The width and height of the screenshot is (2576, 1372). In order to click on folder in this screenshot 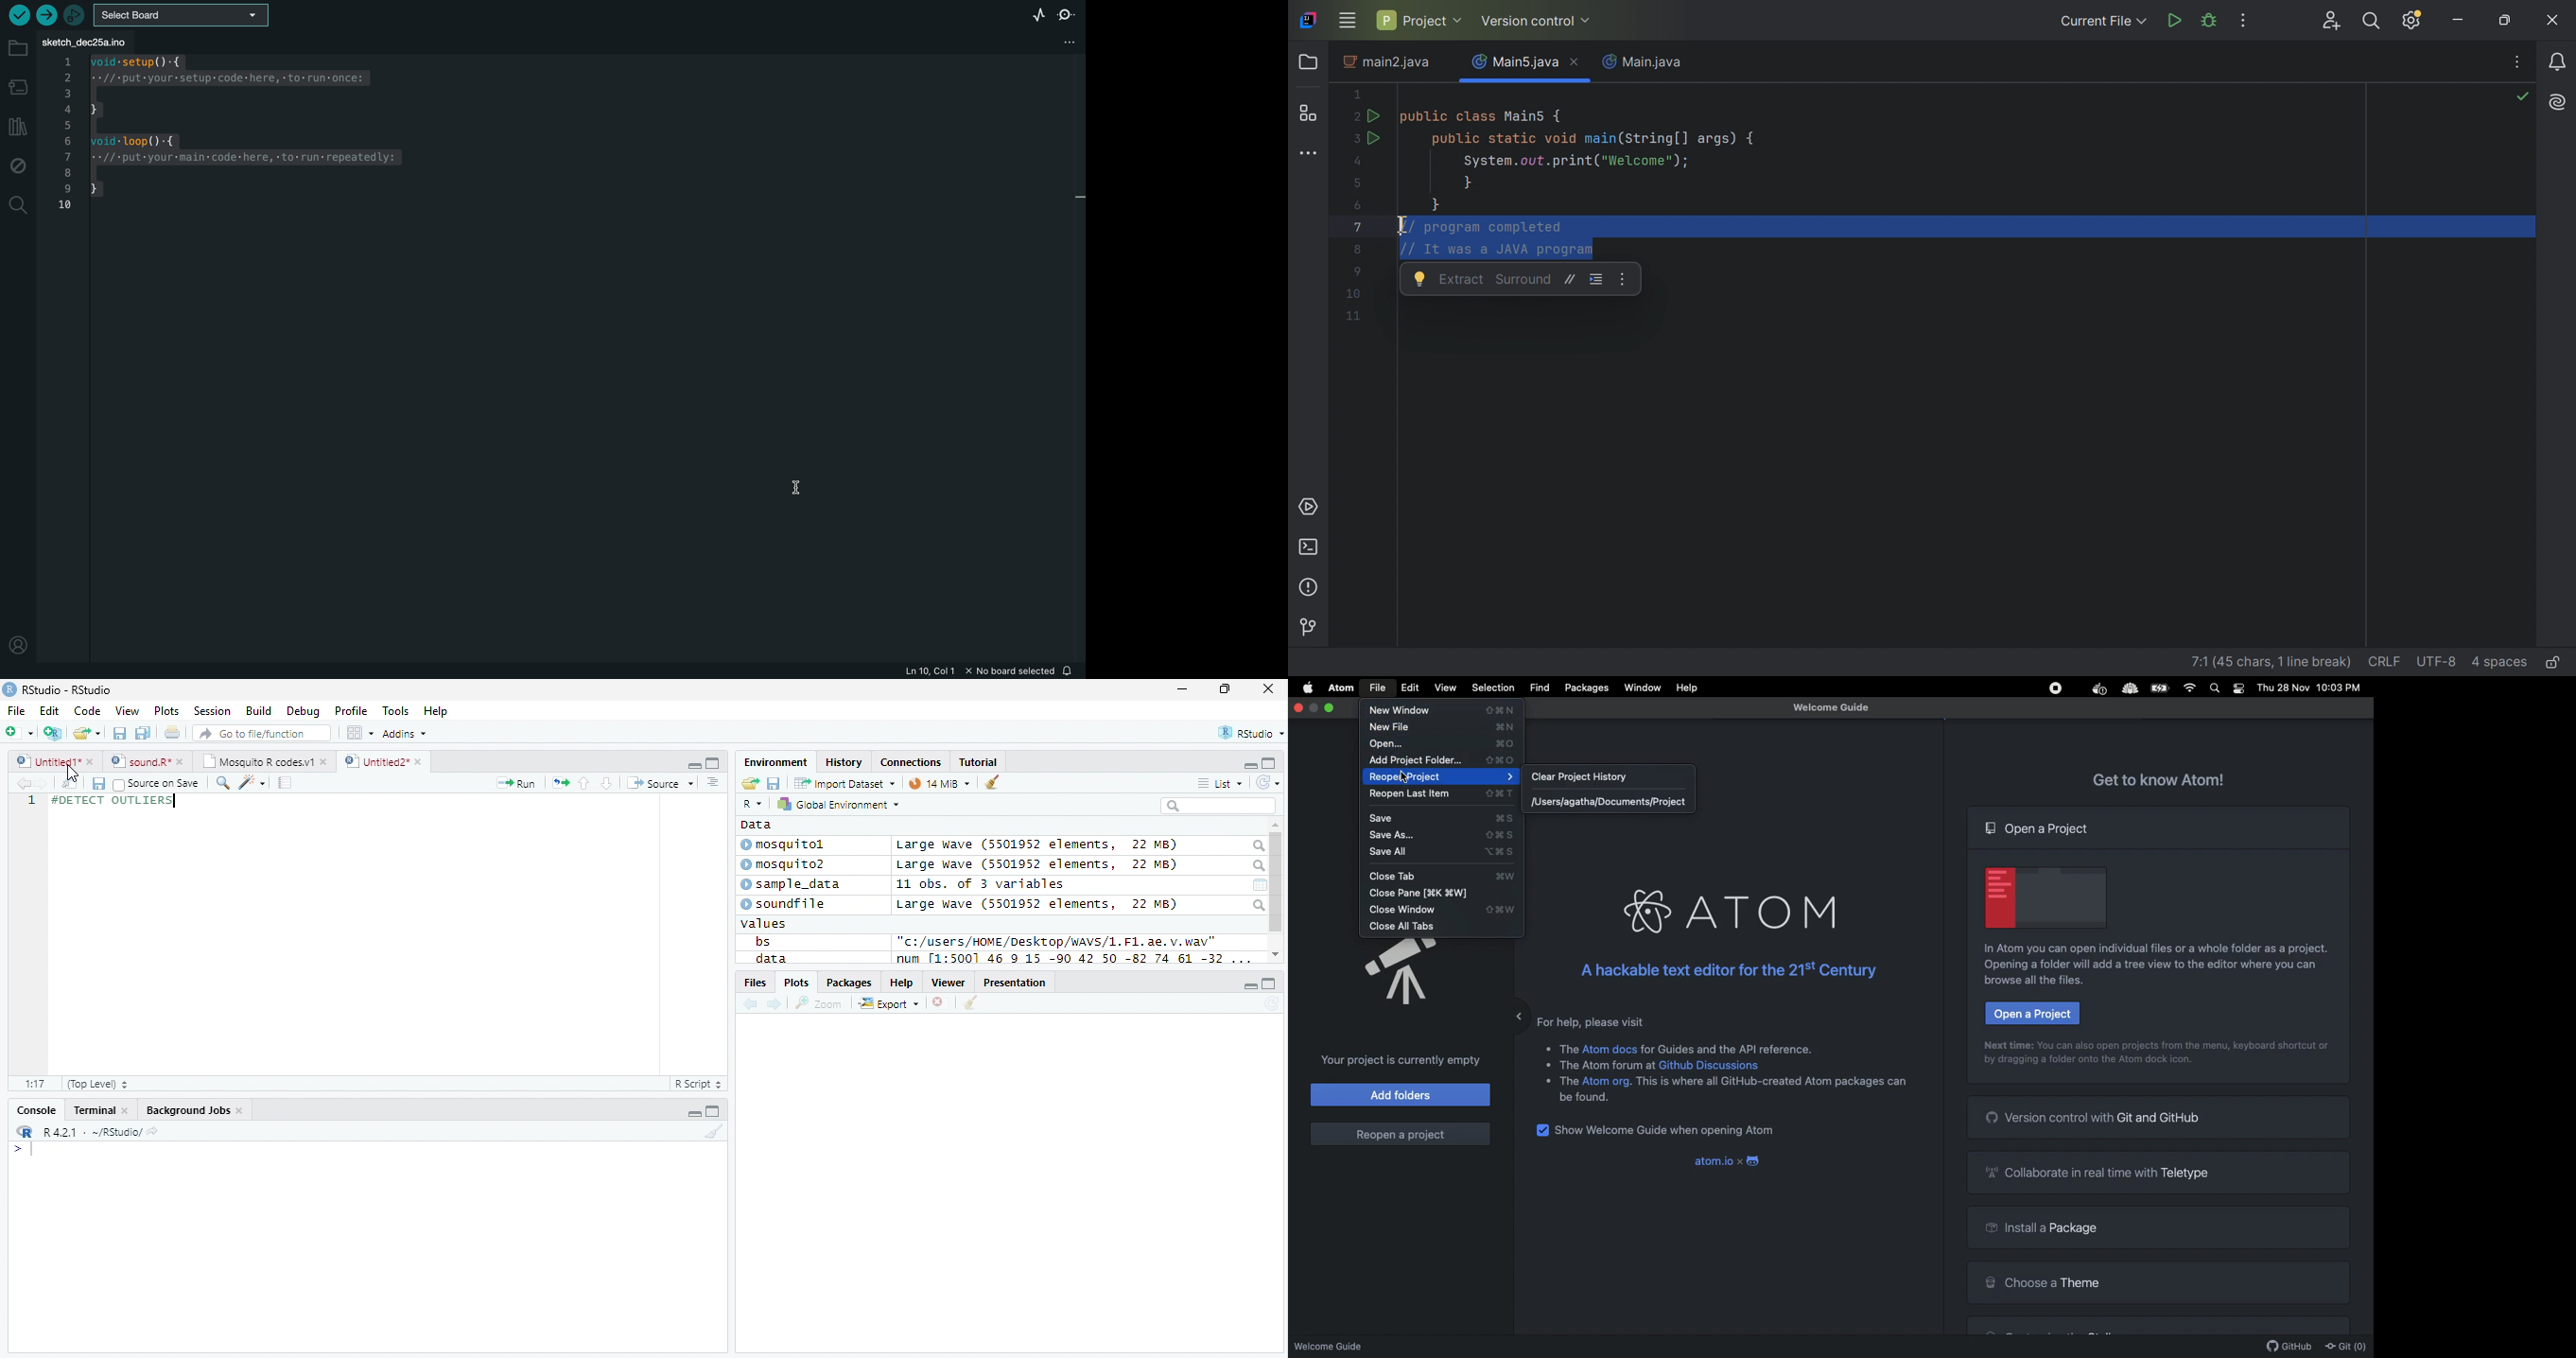, I will do `click(18, 48)`.